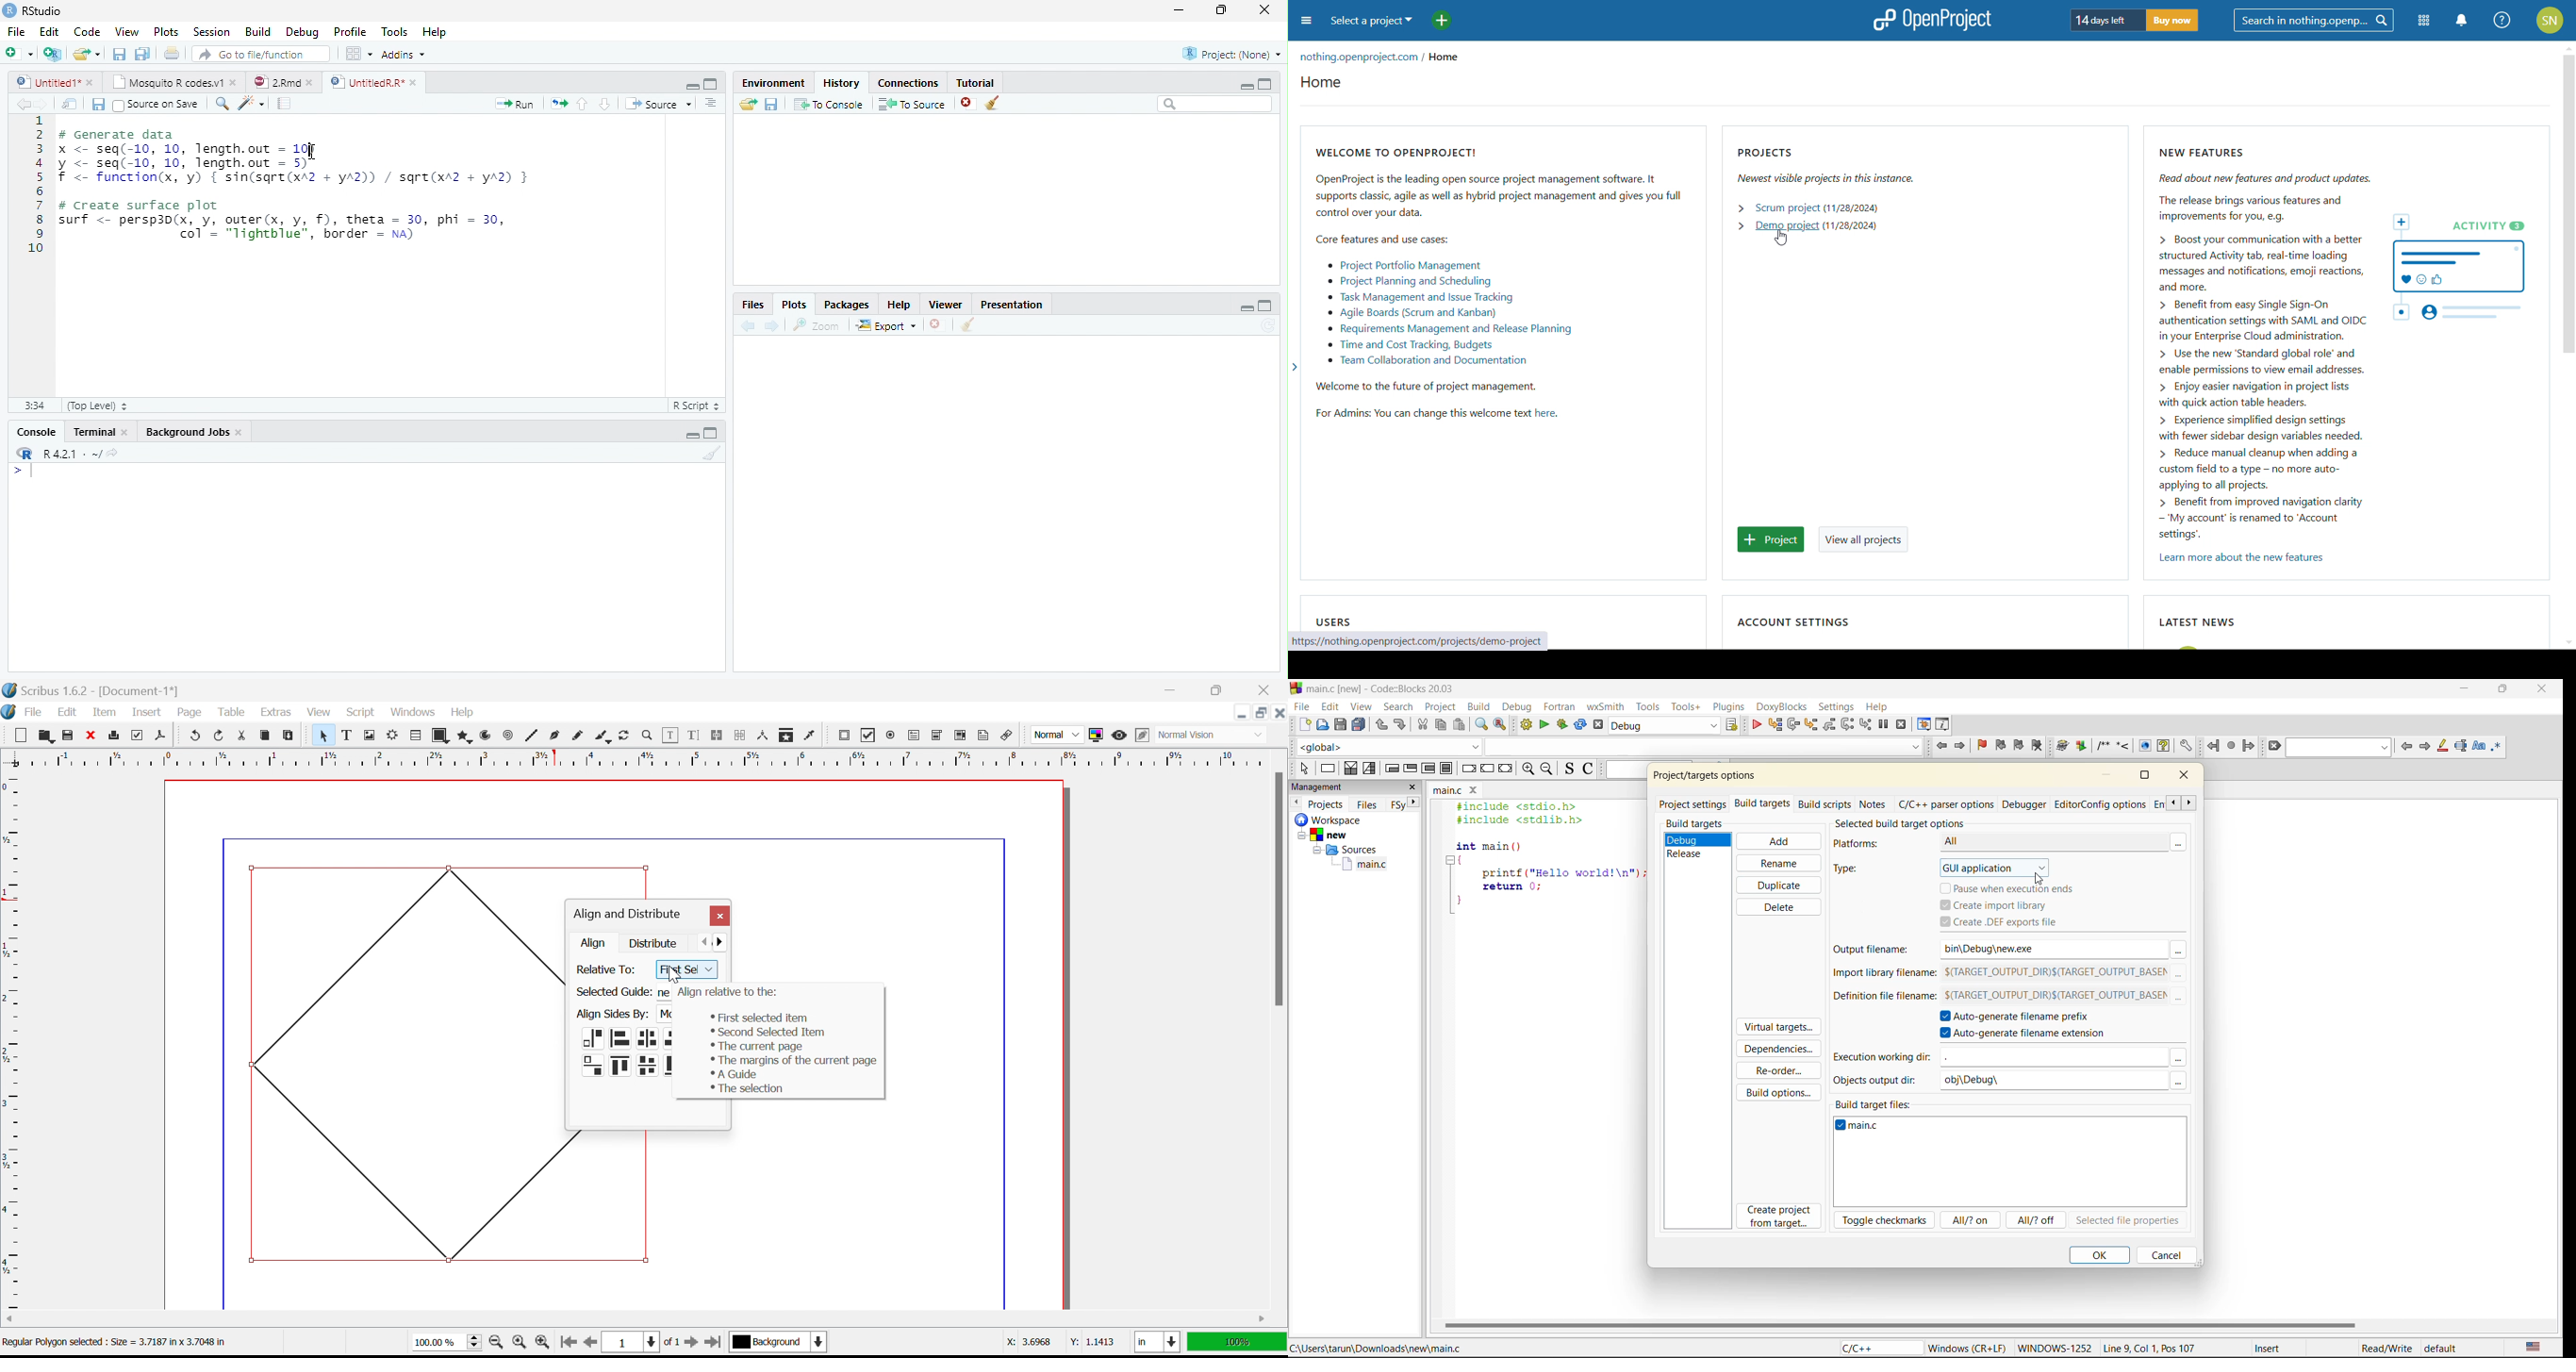 The height and width of the screenshot is (1372, 2576). Describe the element at coordinates (711, 83) in the screenshot. I see `Maximixe` at that location.